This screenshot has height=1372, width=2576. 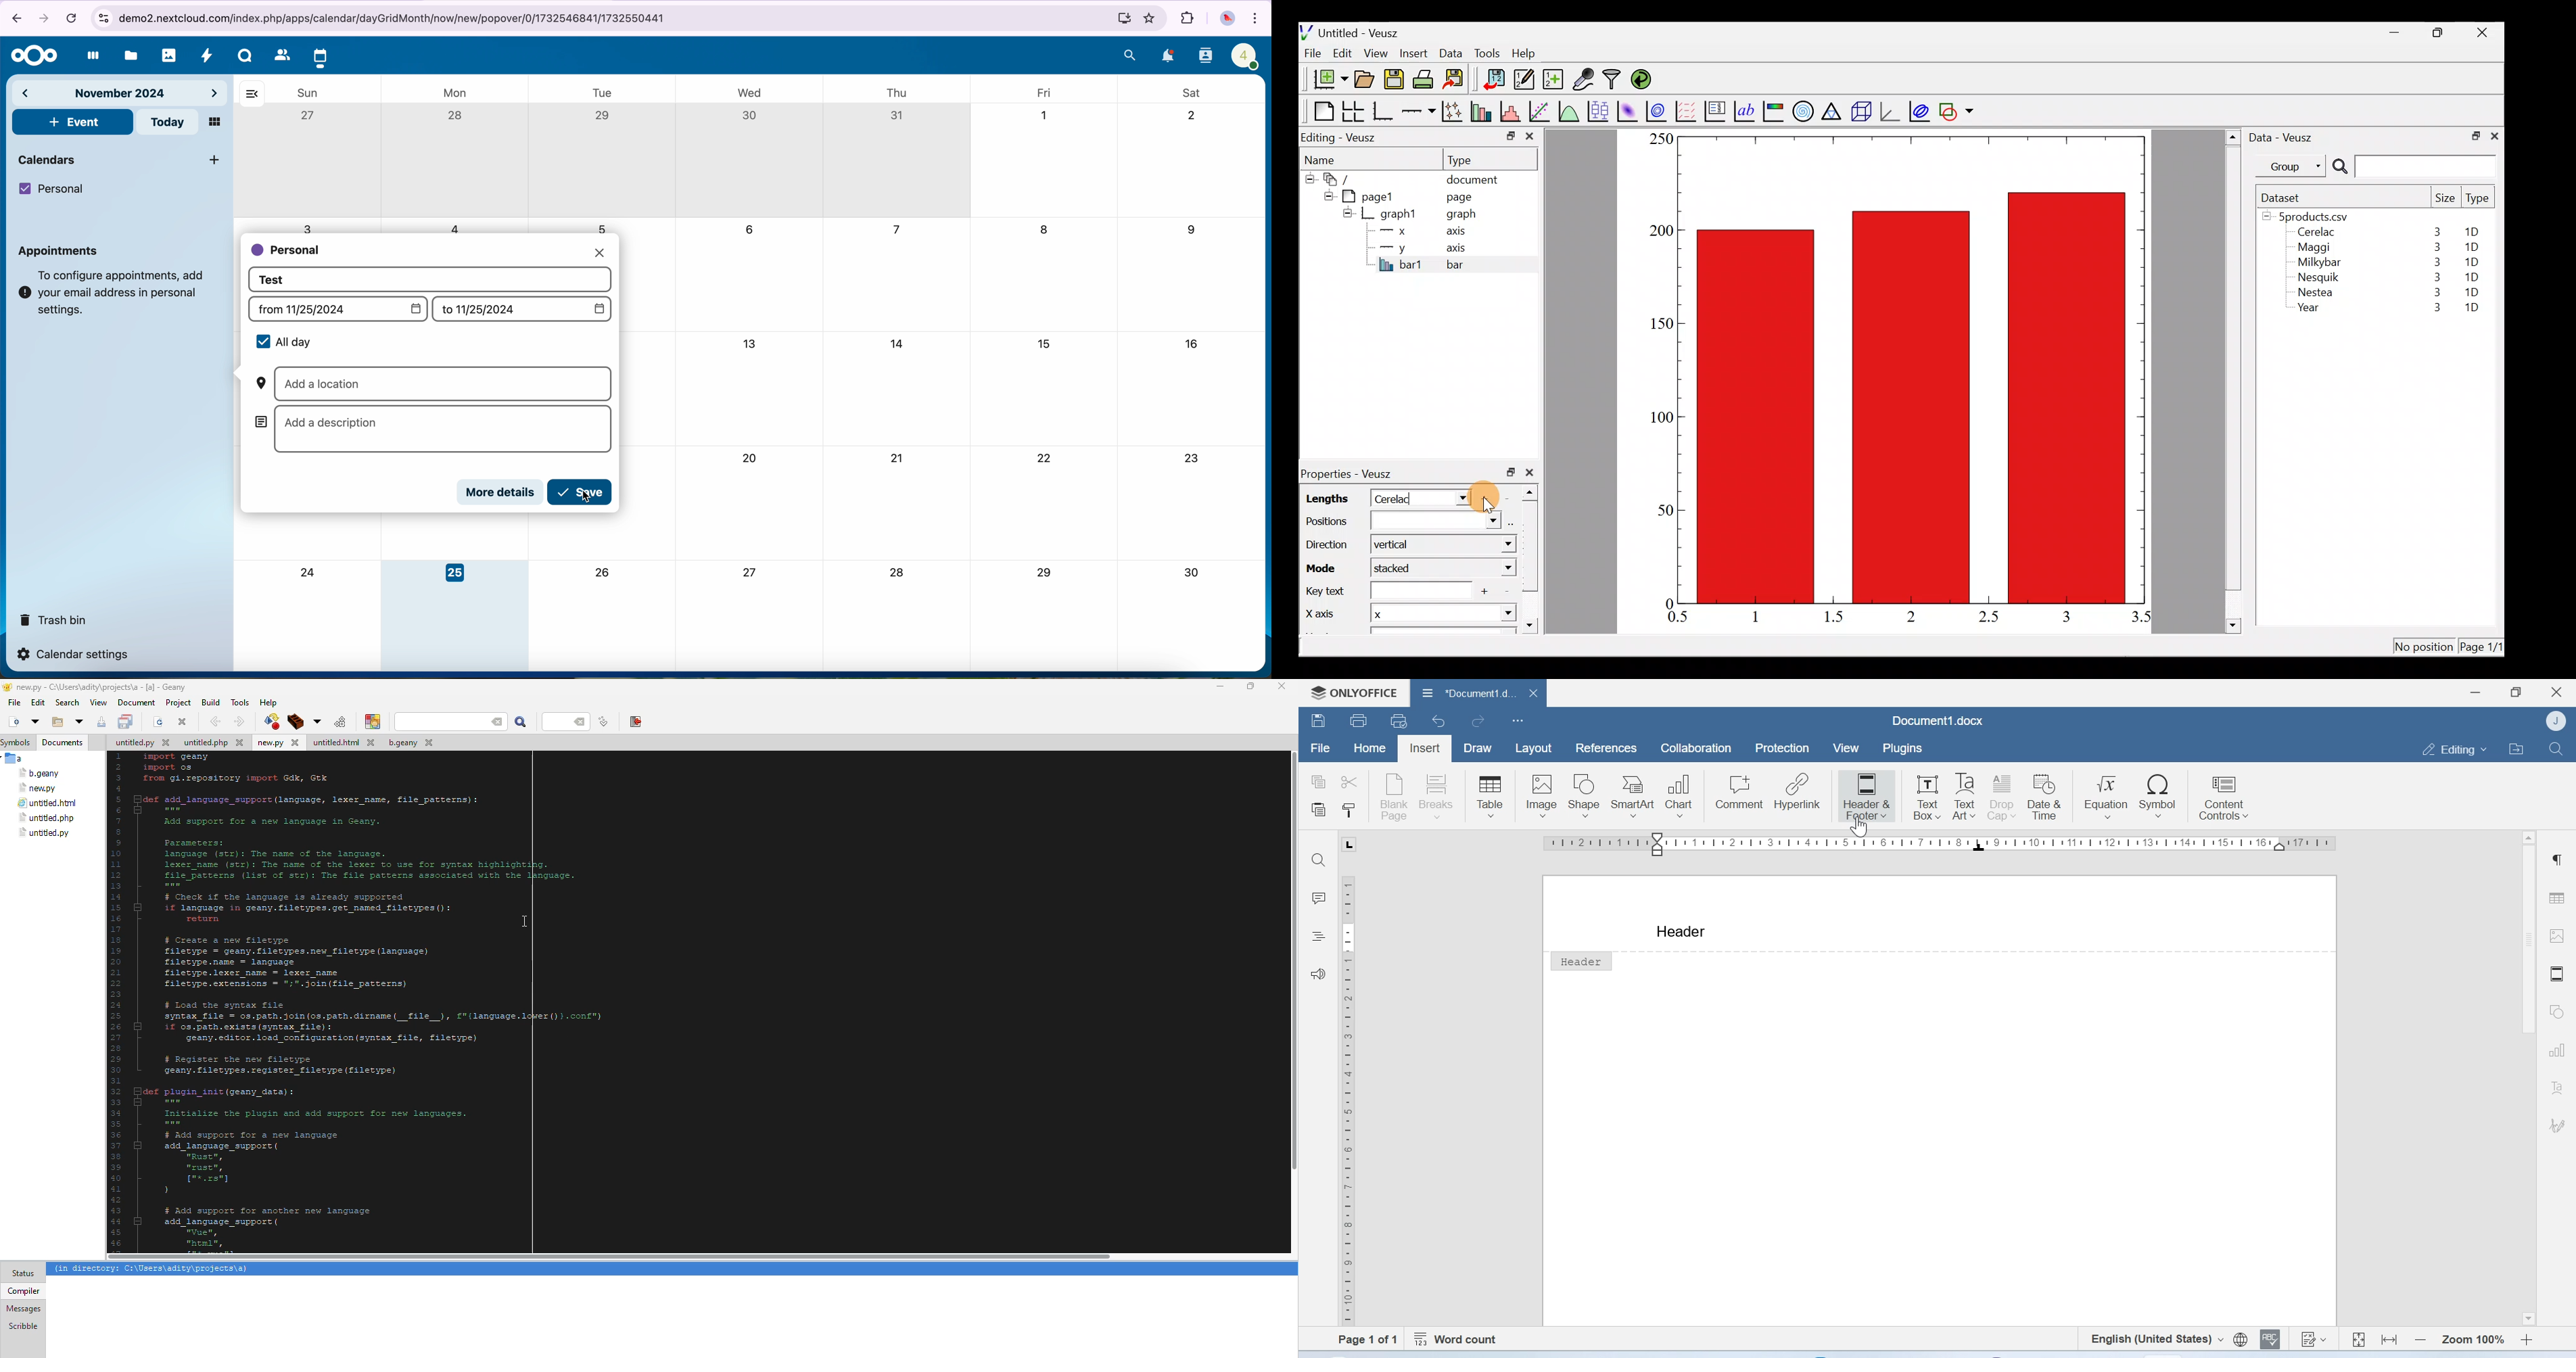 What do you see at coordinates (2435, 262) in the screenshot?
I see `3` at bounding box center [2435, 262].